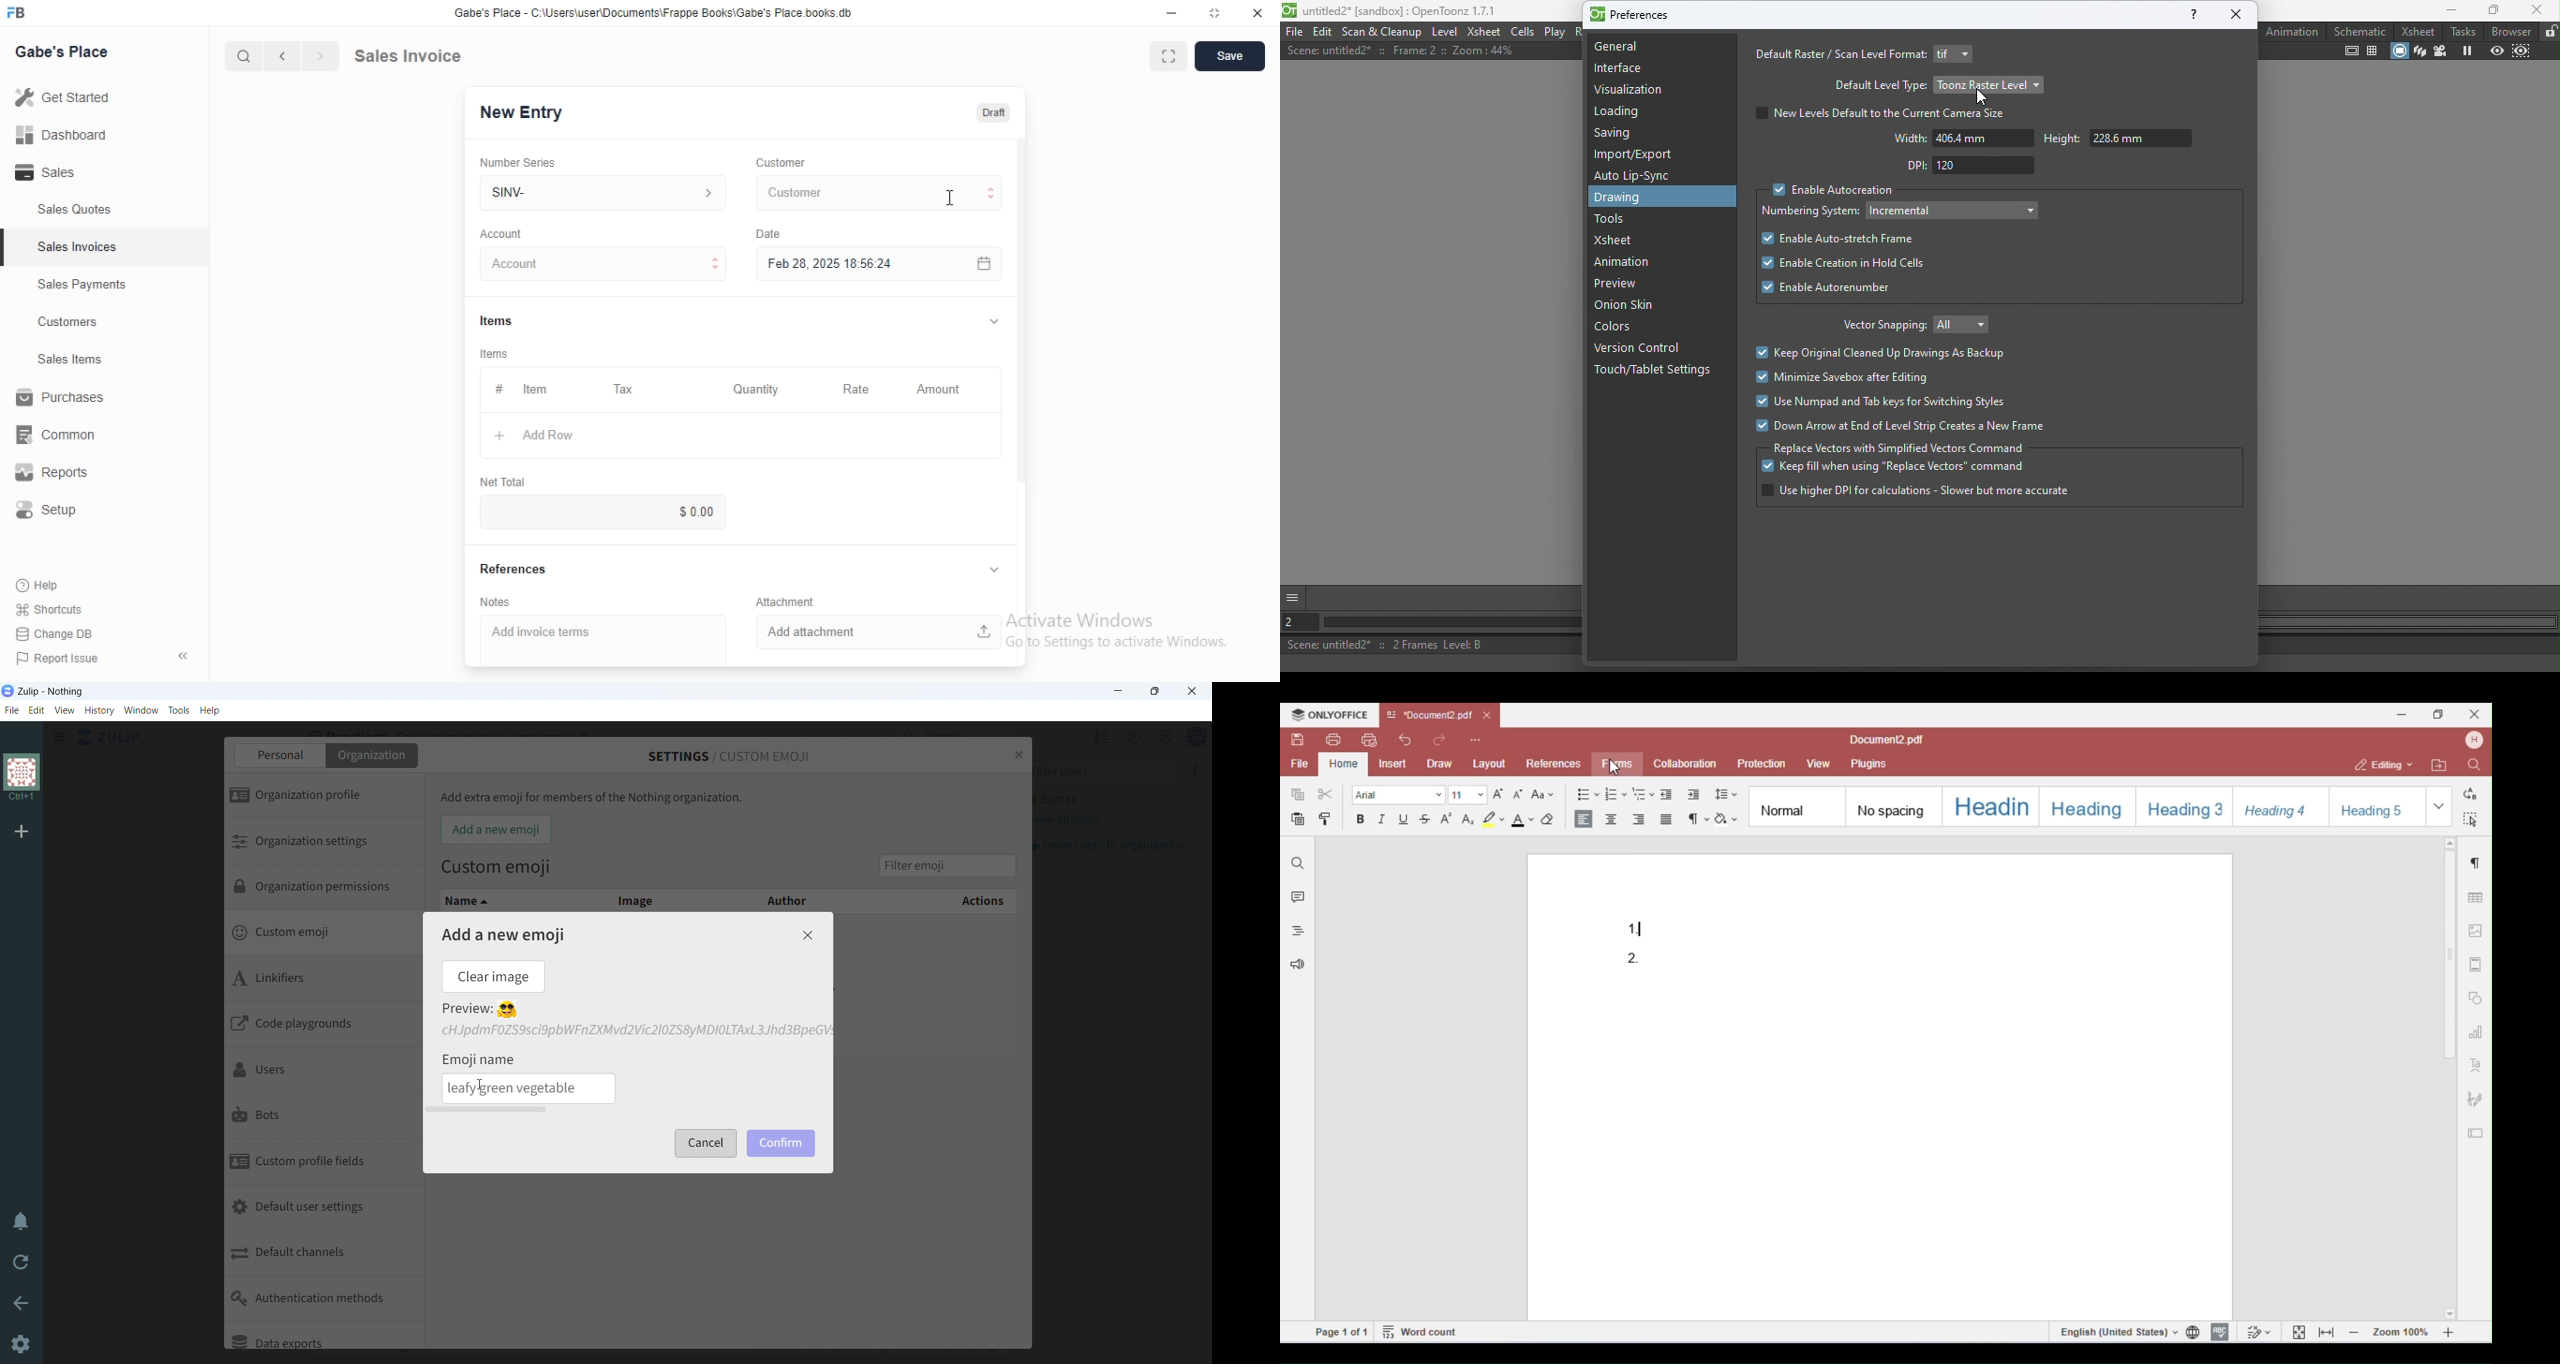 Image resolution: width=2576 pixels, height=1372 pixels. Describe the element at coordinates (69, 141) in the screenshot. I see `all Dashboard` at that location.